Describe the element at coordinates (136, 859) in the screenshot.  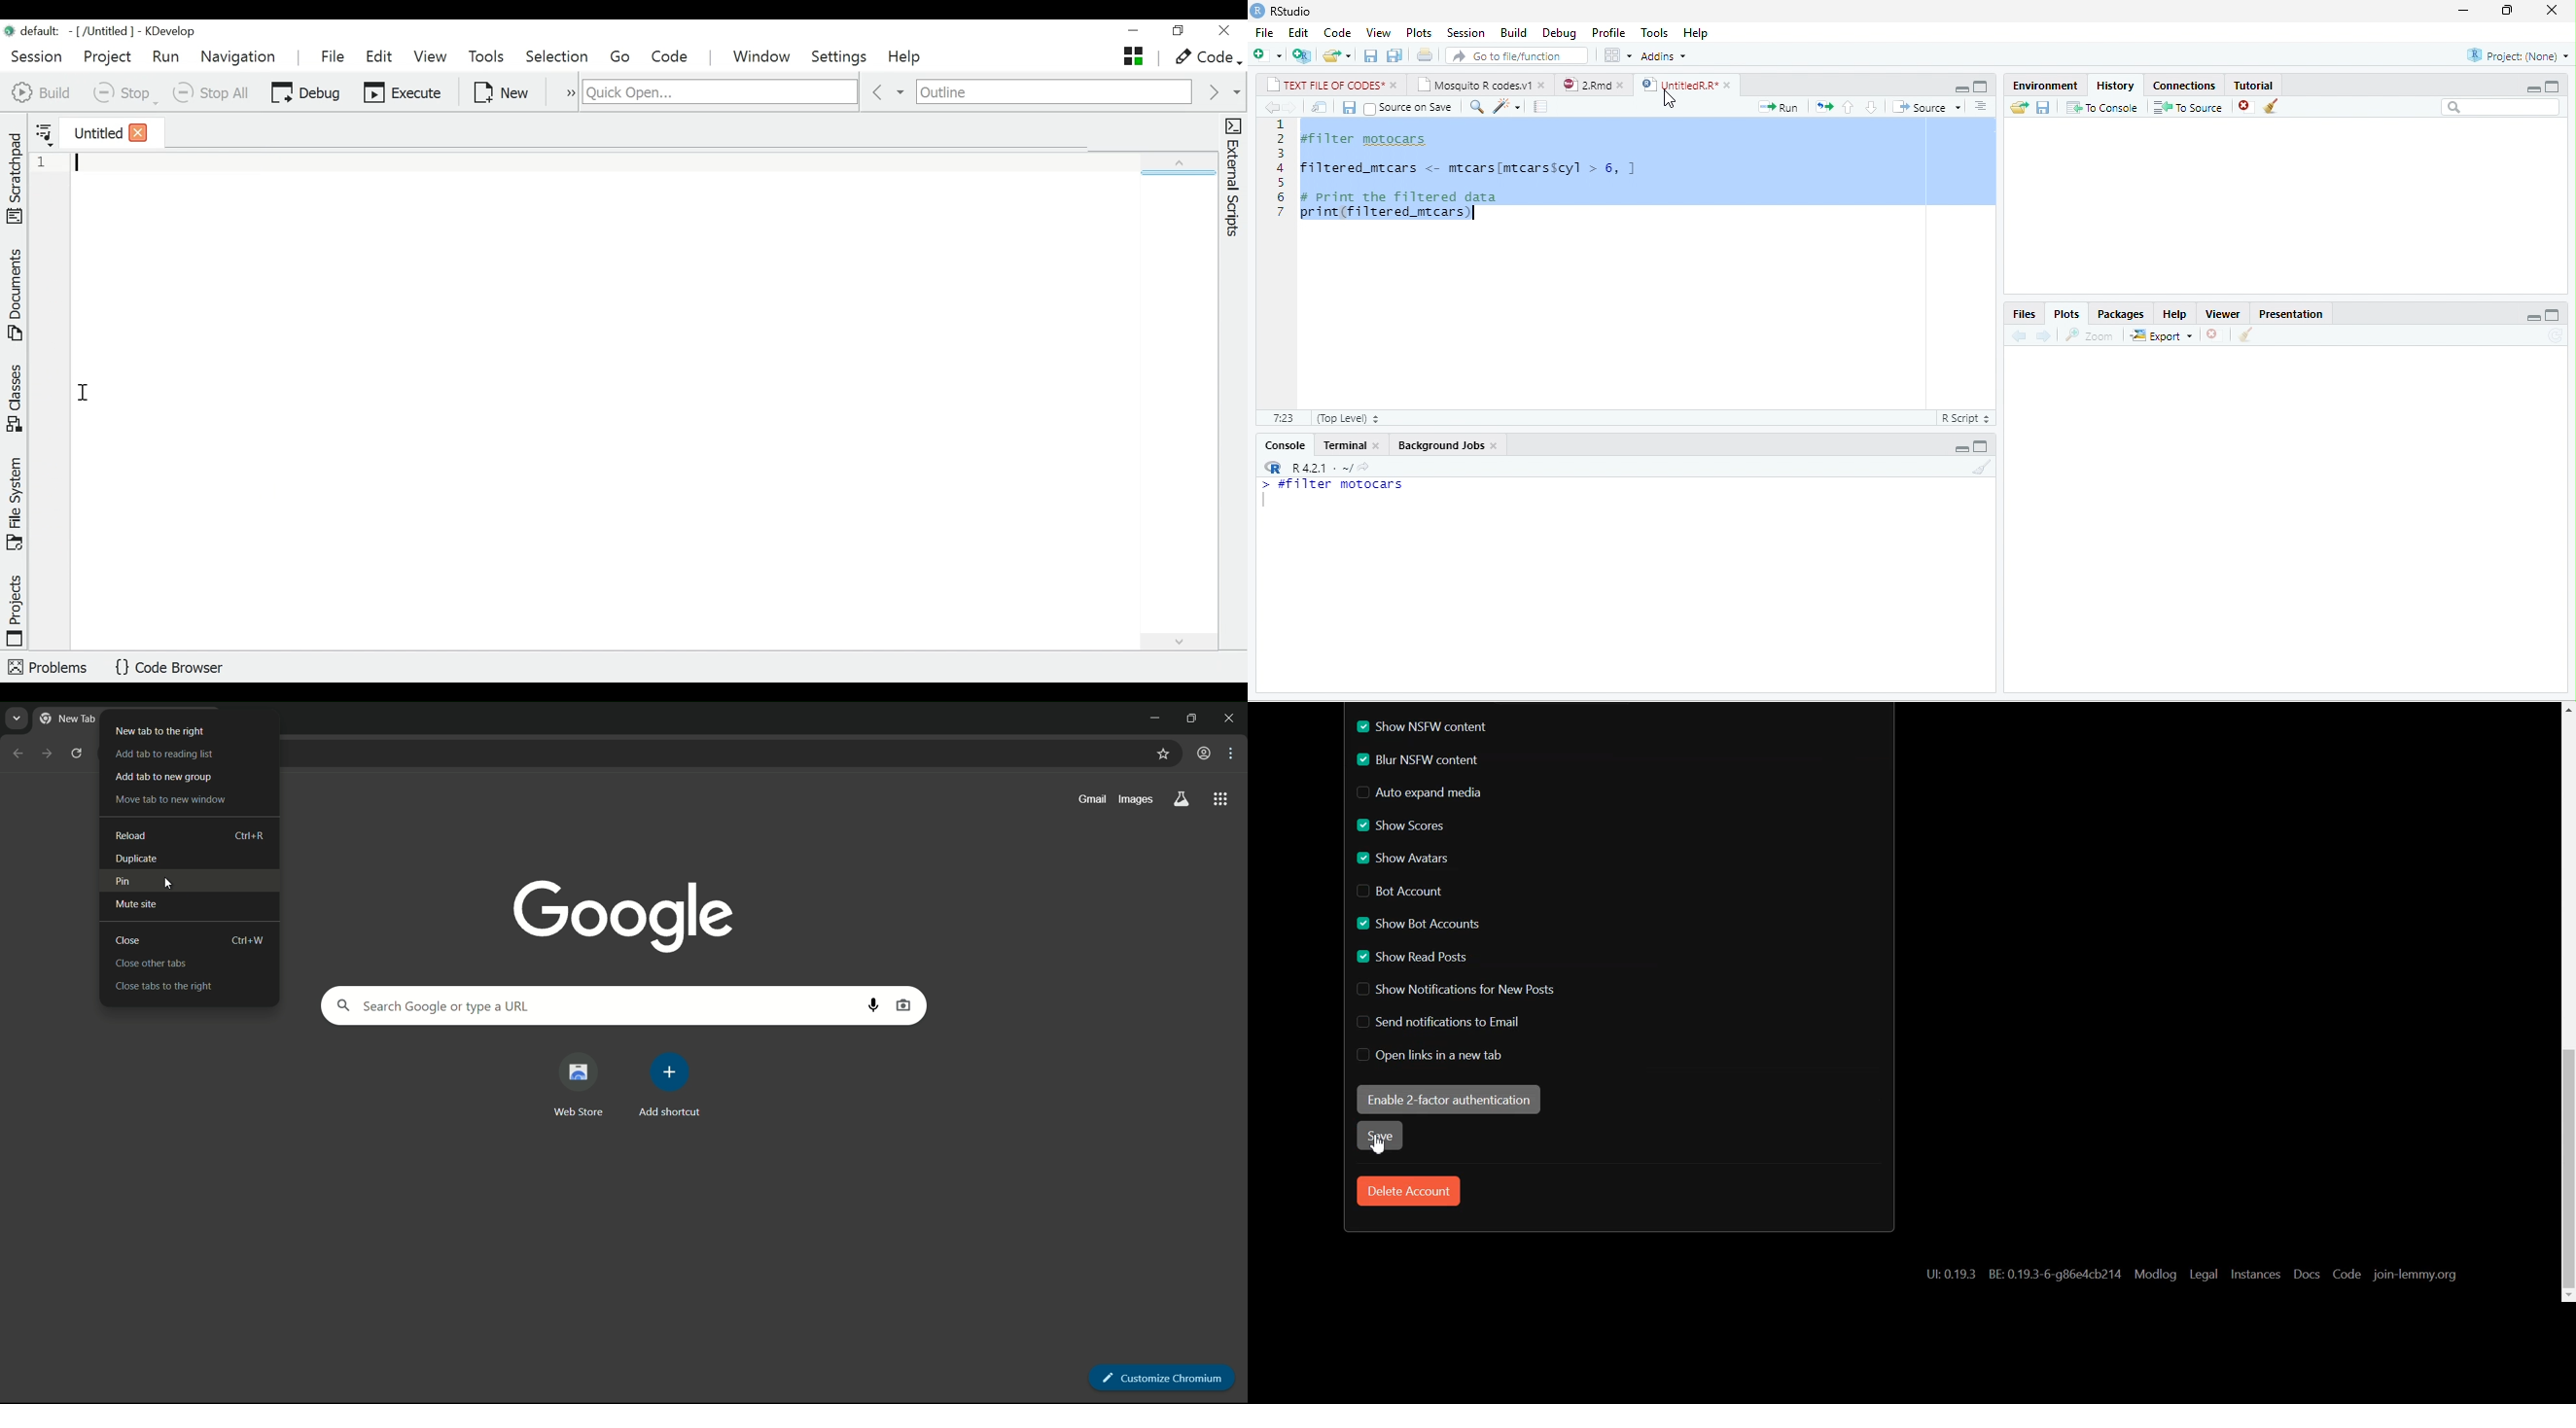
I see `duplicate` at that location.